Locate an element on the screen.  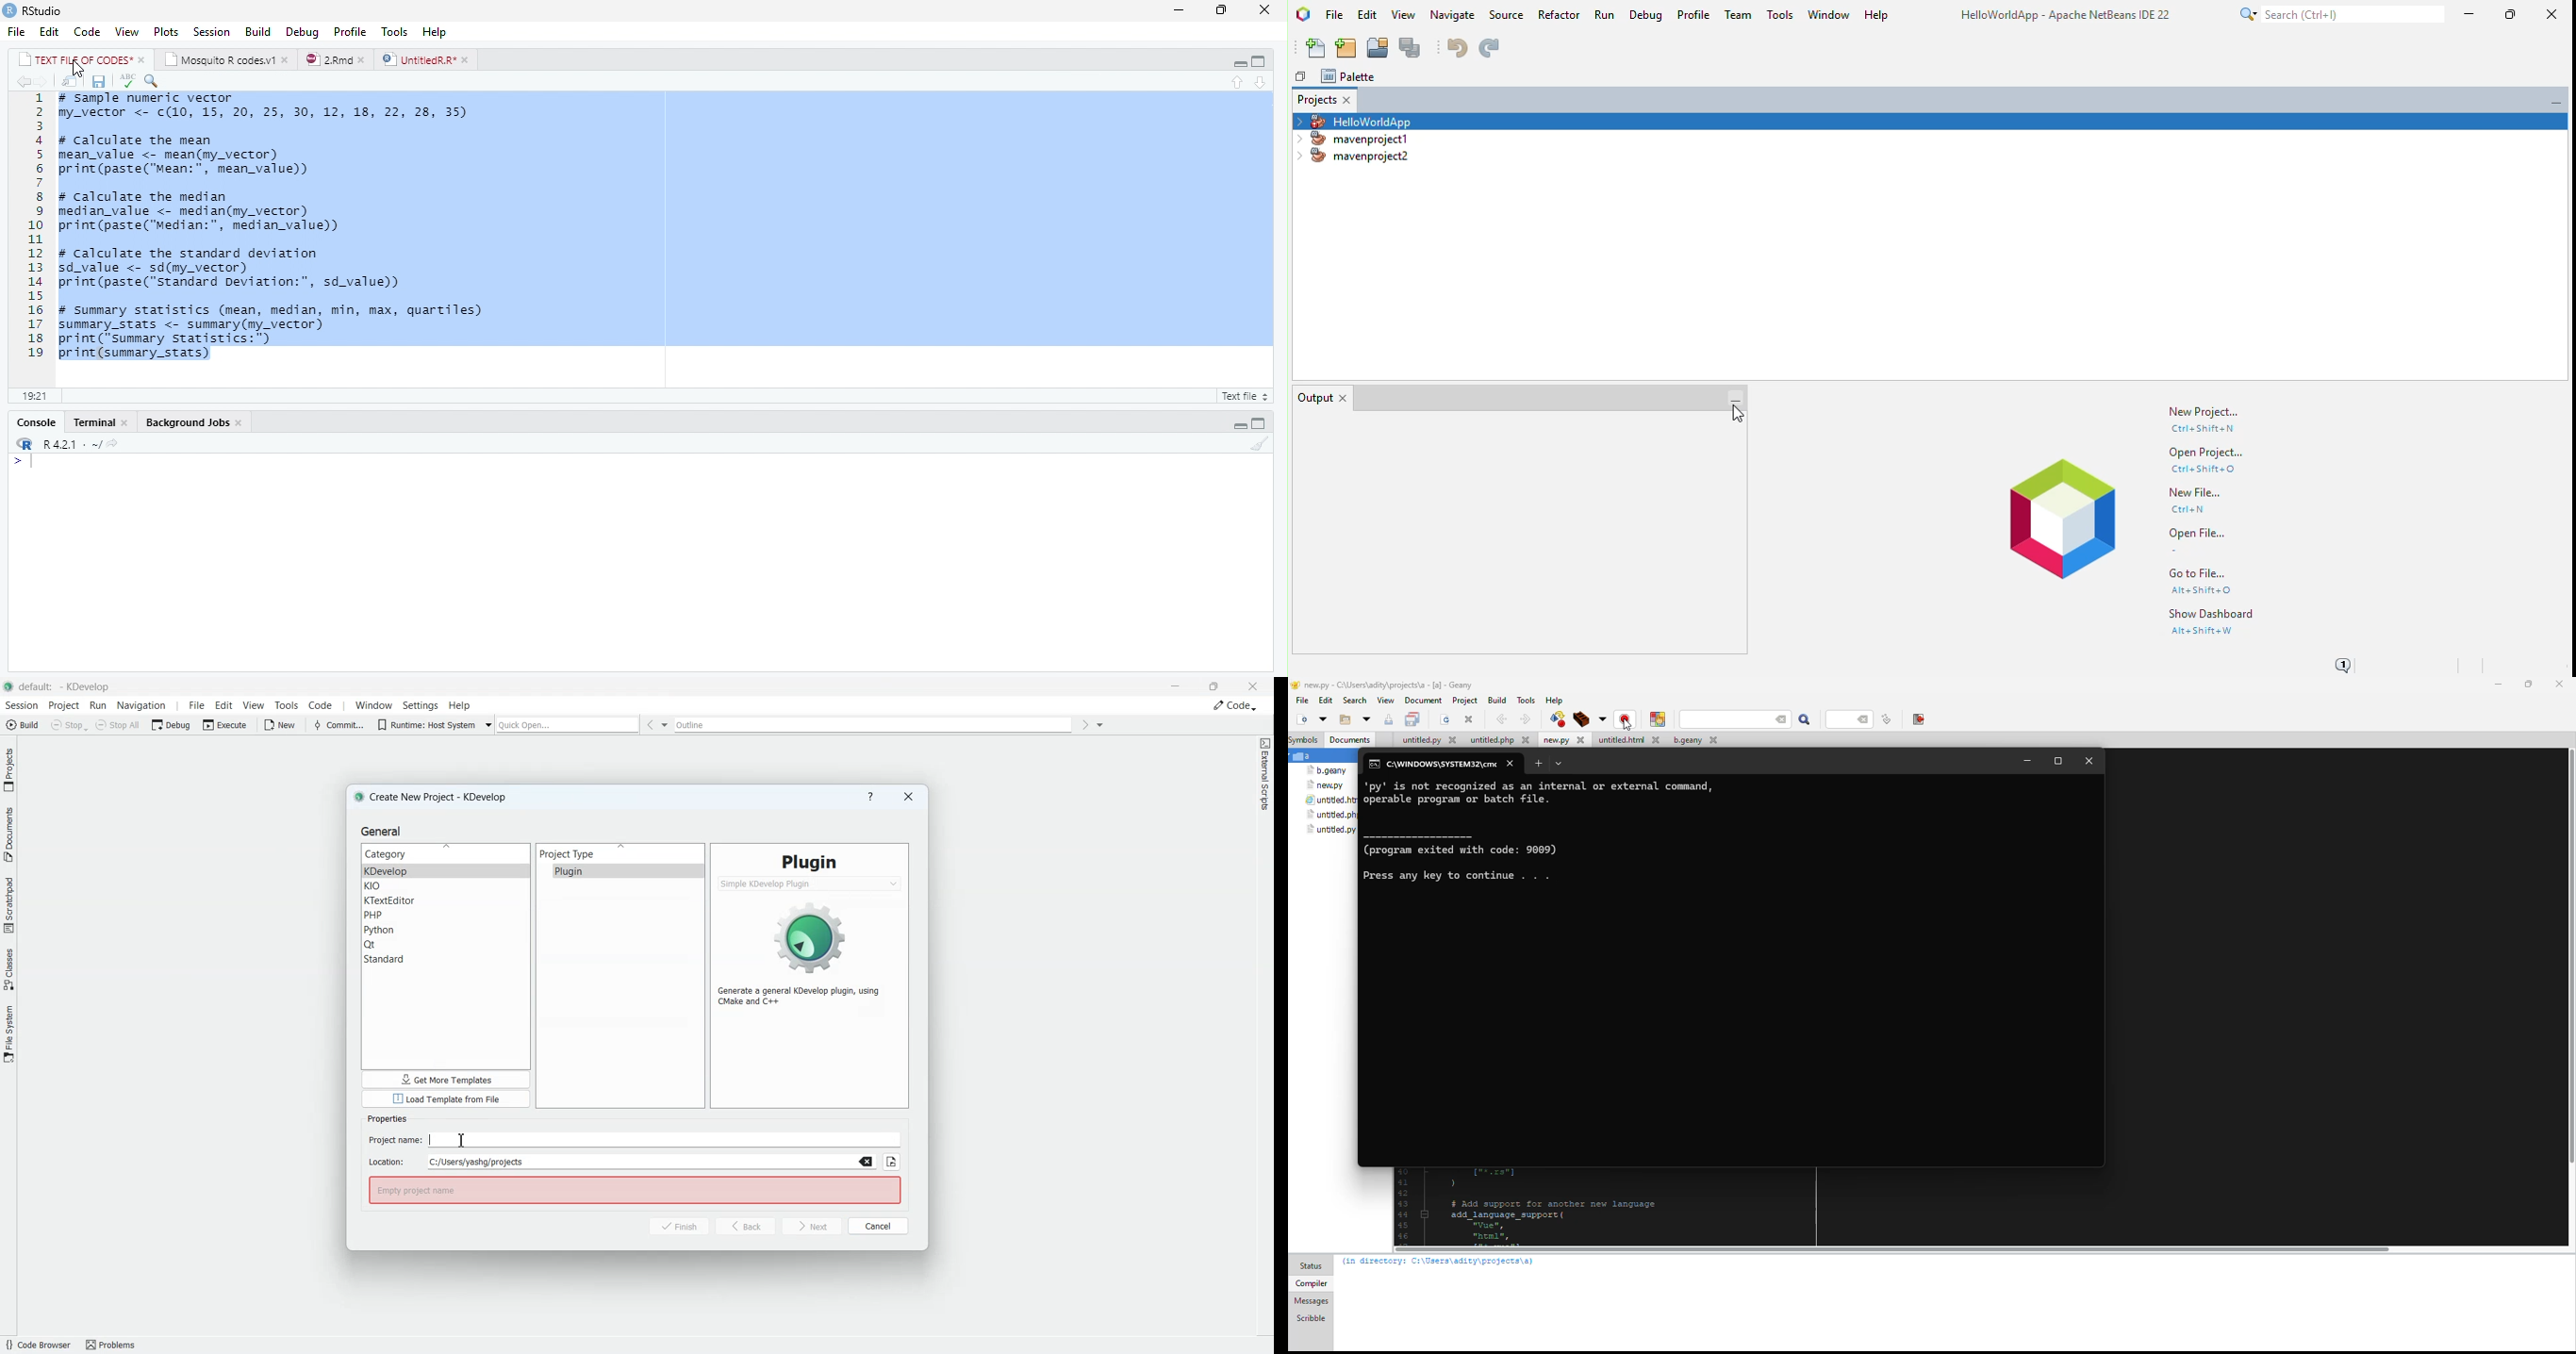
maximize is located at coordinates (1258, 424).